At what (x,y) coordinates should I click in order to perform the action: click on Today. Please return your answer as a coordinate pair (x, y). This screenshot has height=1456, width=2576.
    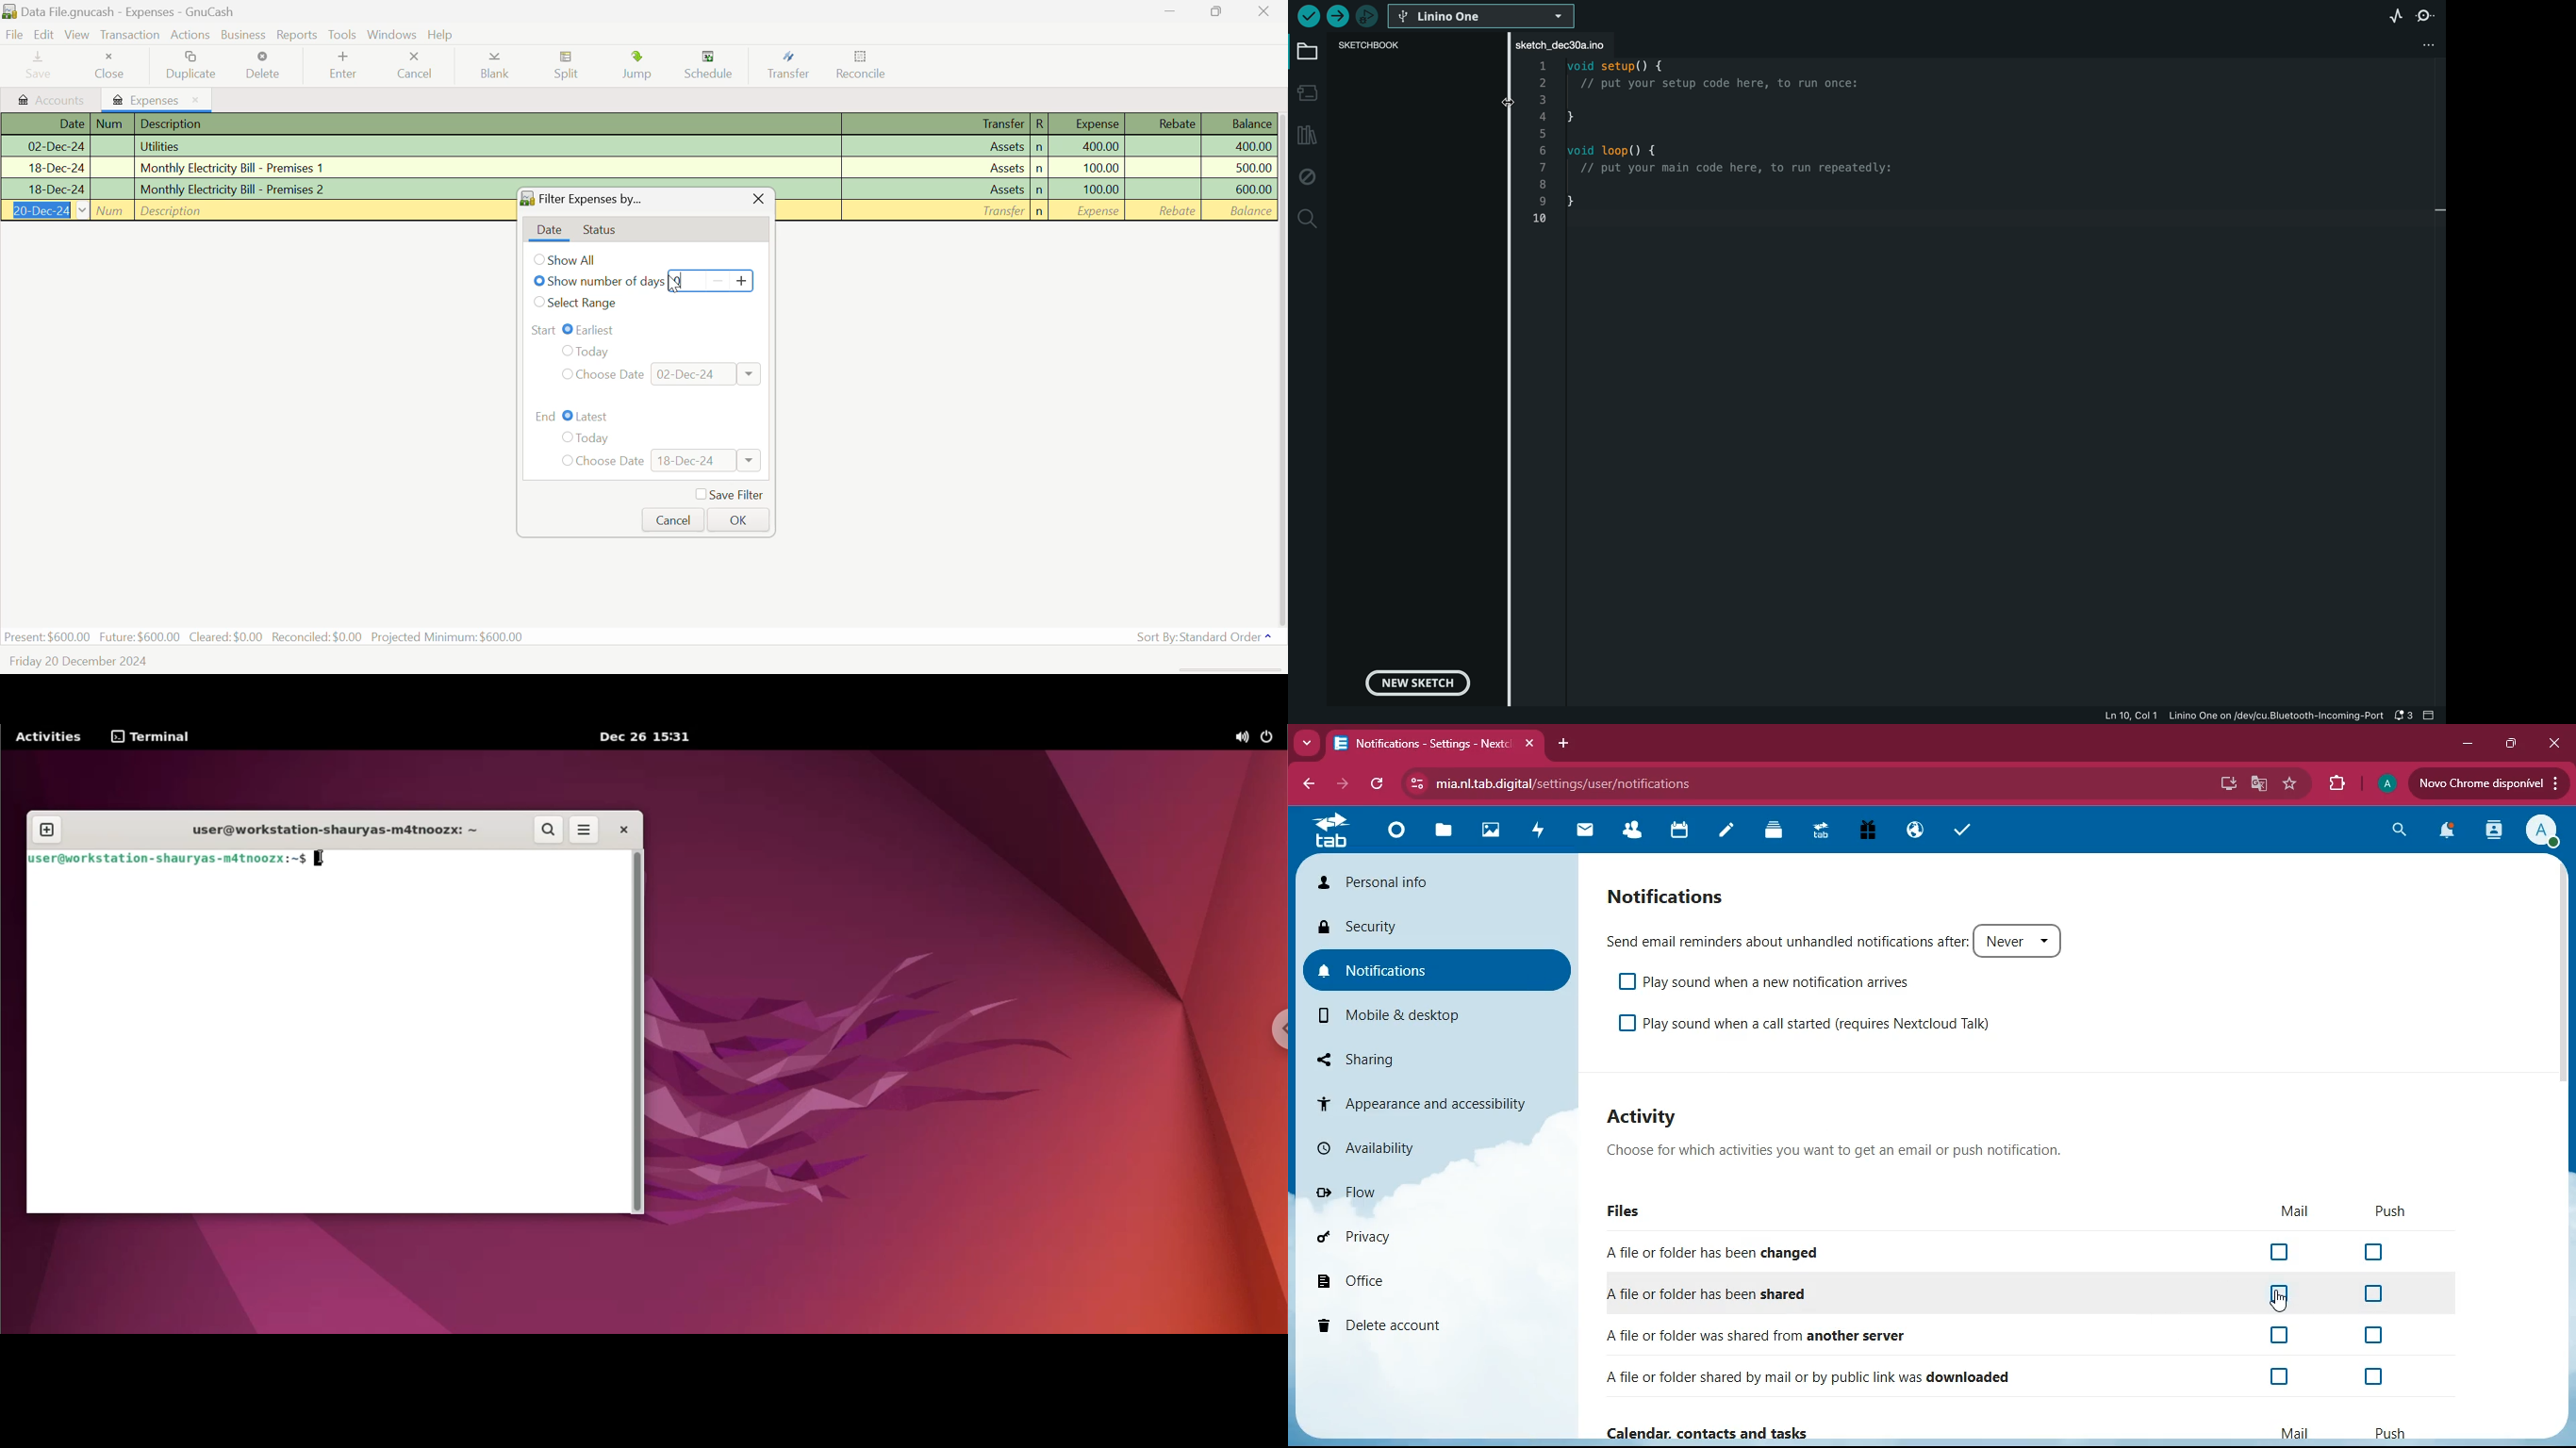
    Looking at the image, I should click on (588, 352).